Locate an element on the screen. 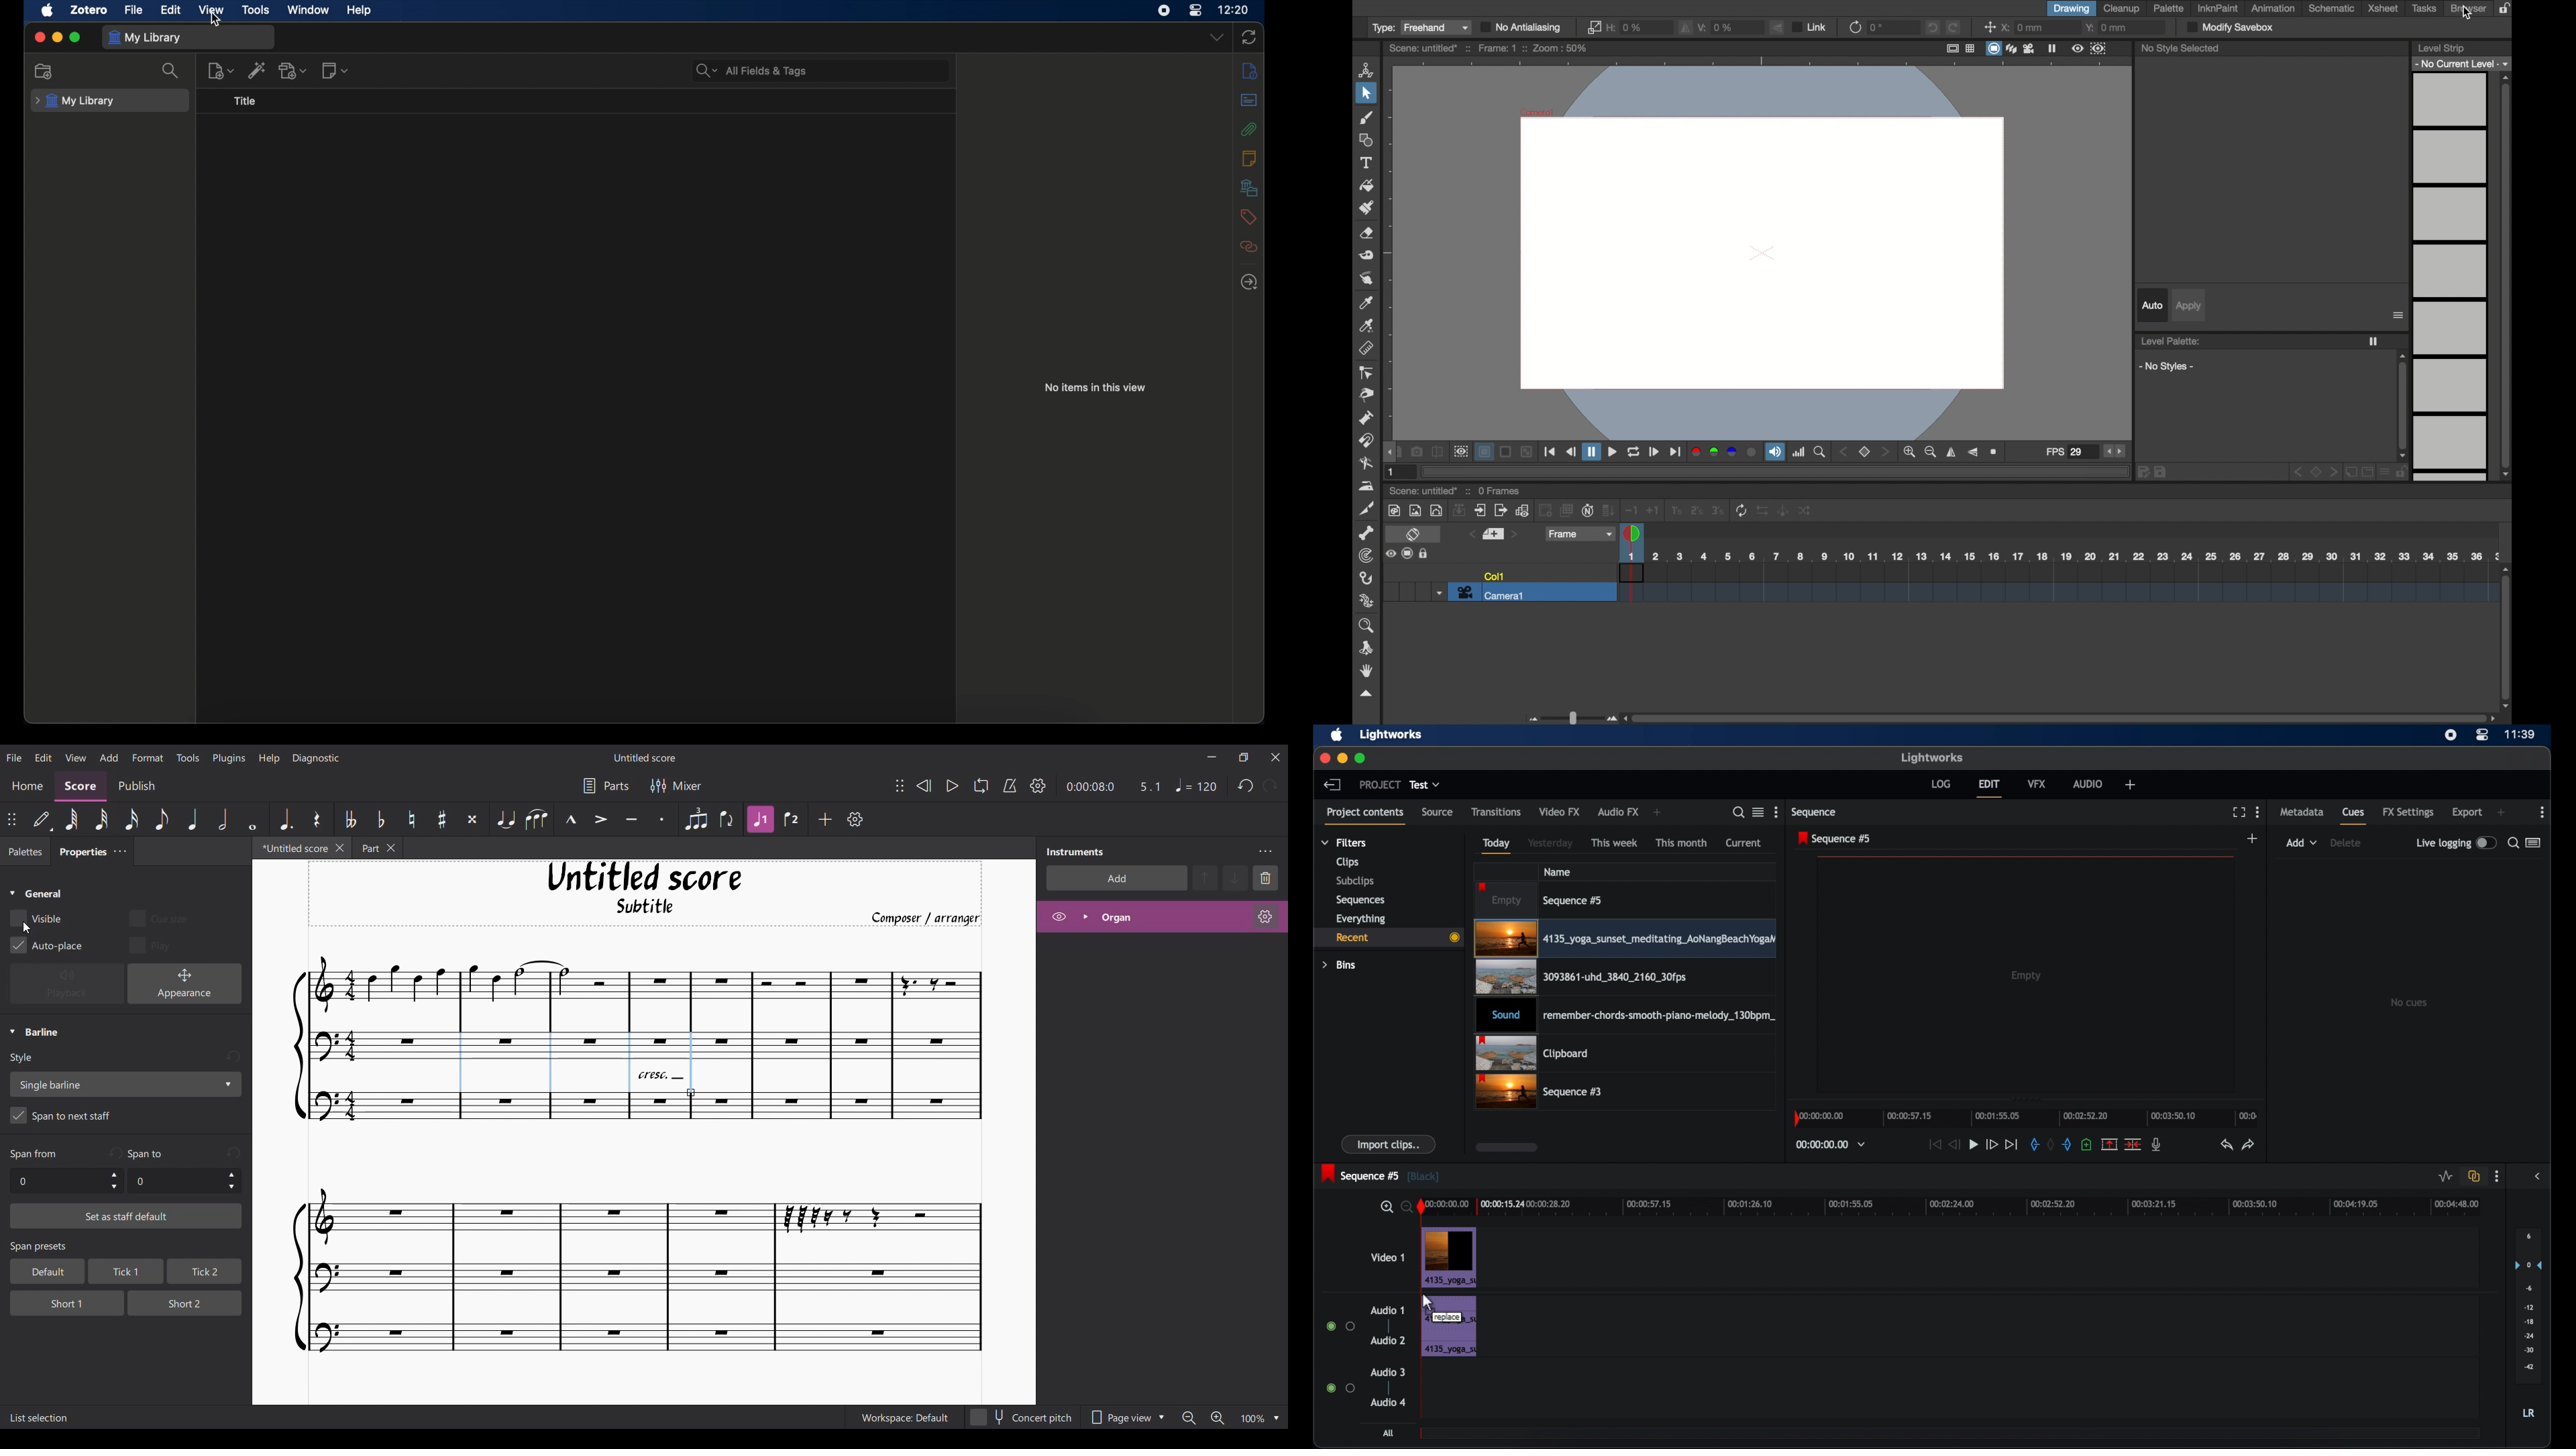 The height and width of the screenshot is (1456, 2576). audio 4 is located at coordinates (1386, 1403).